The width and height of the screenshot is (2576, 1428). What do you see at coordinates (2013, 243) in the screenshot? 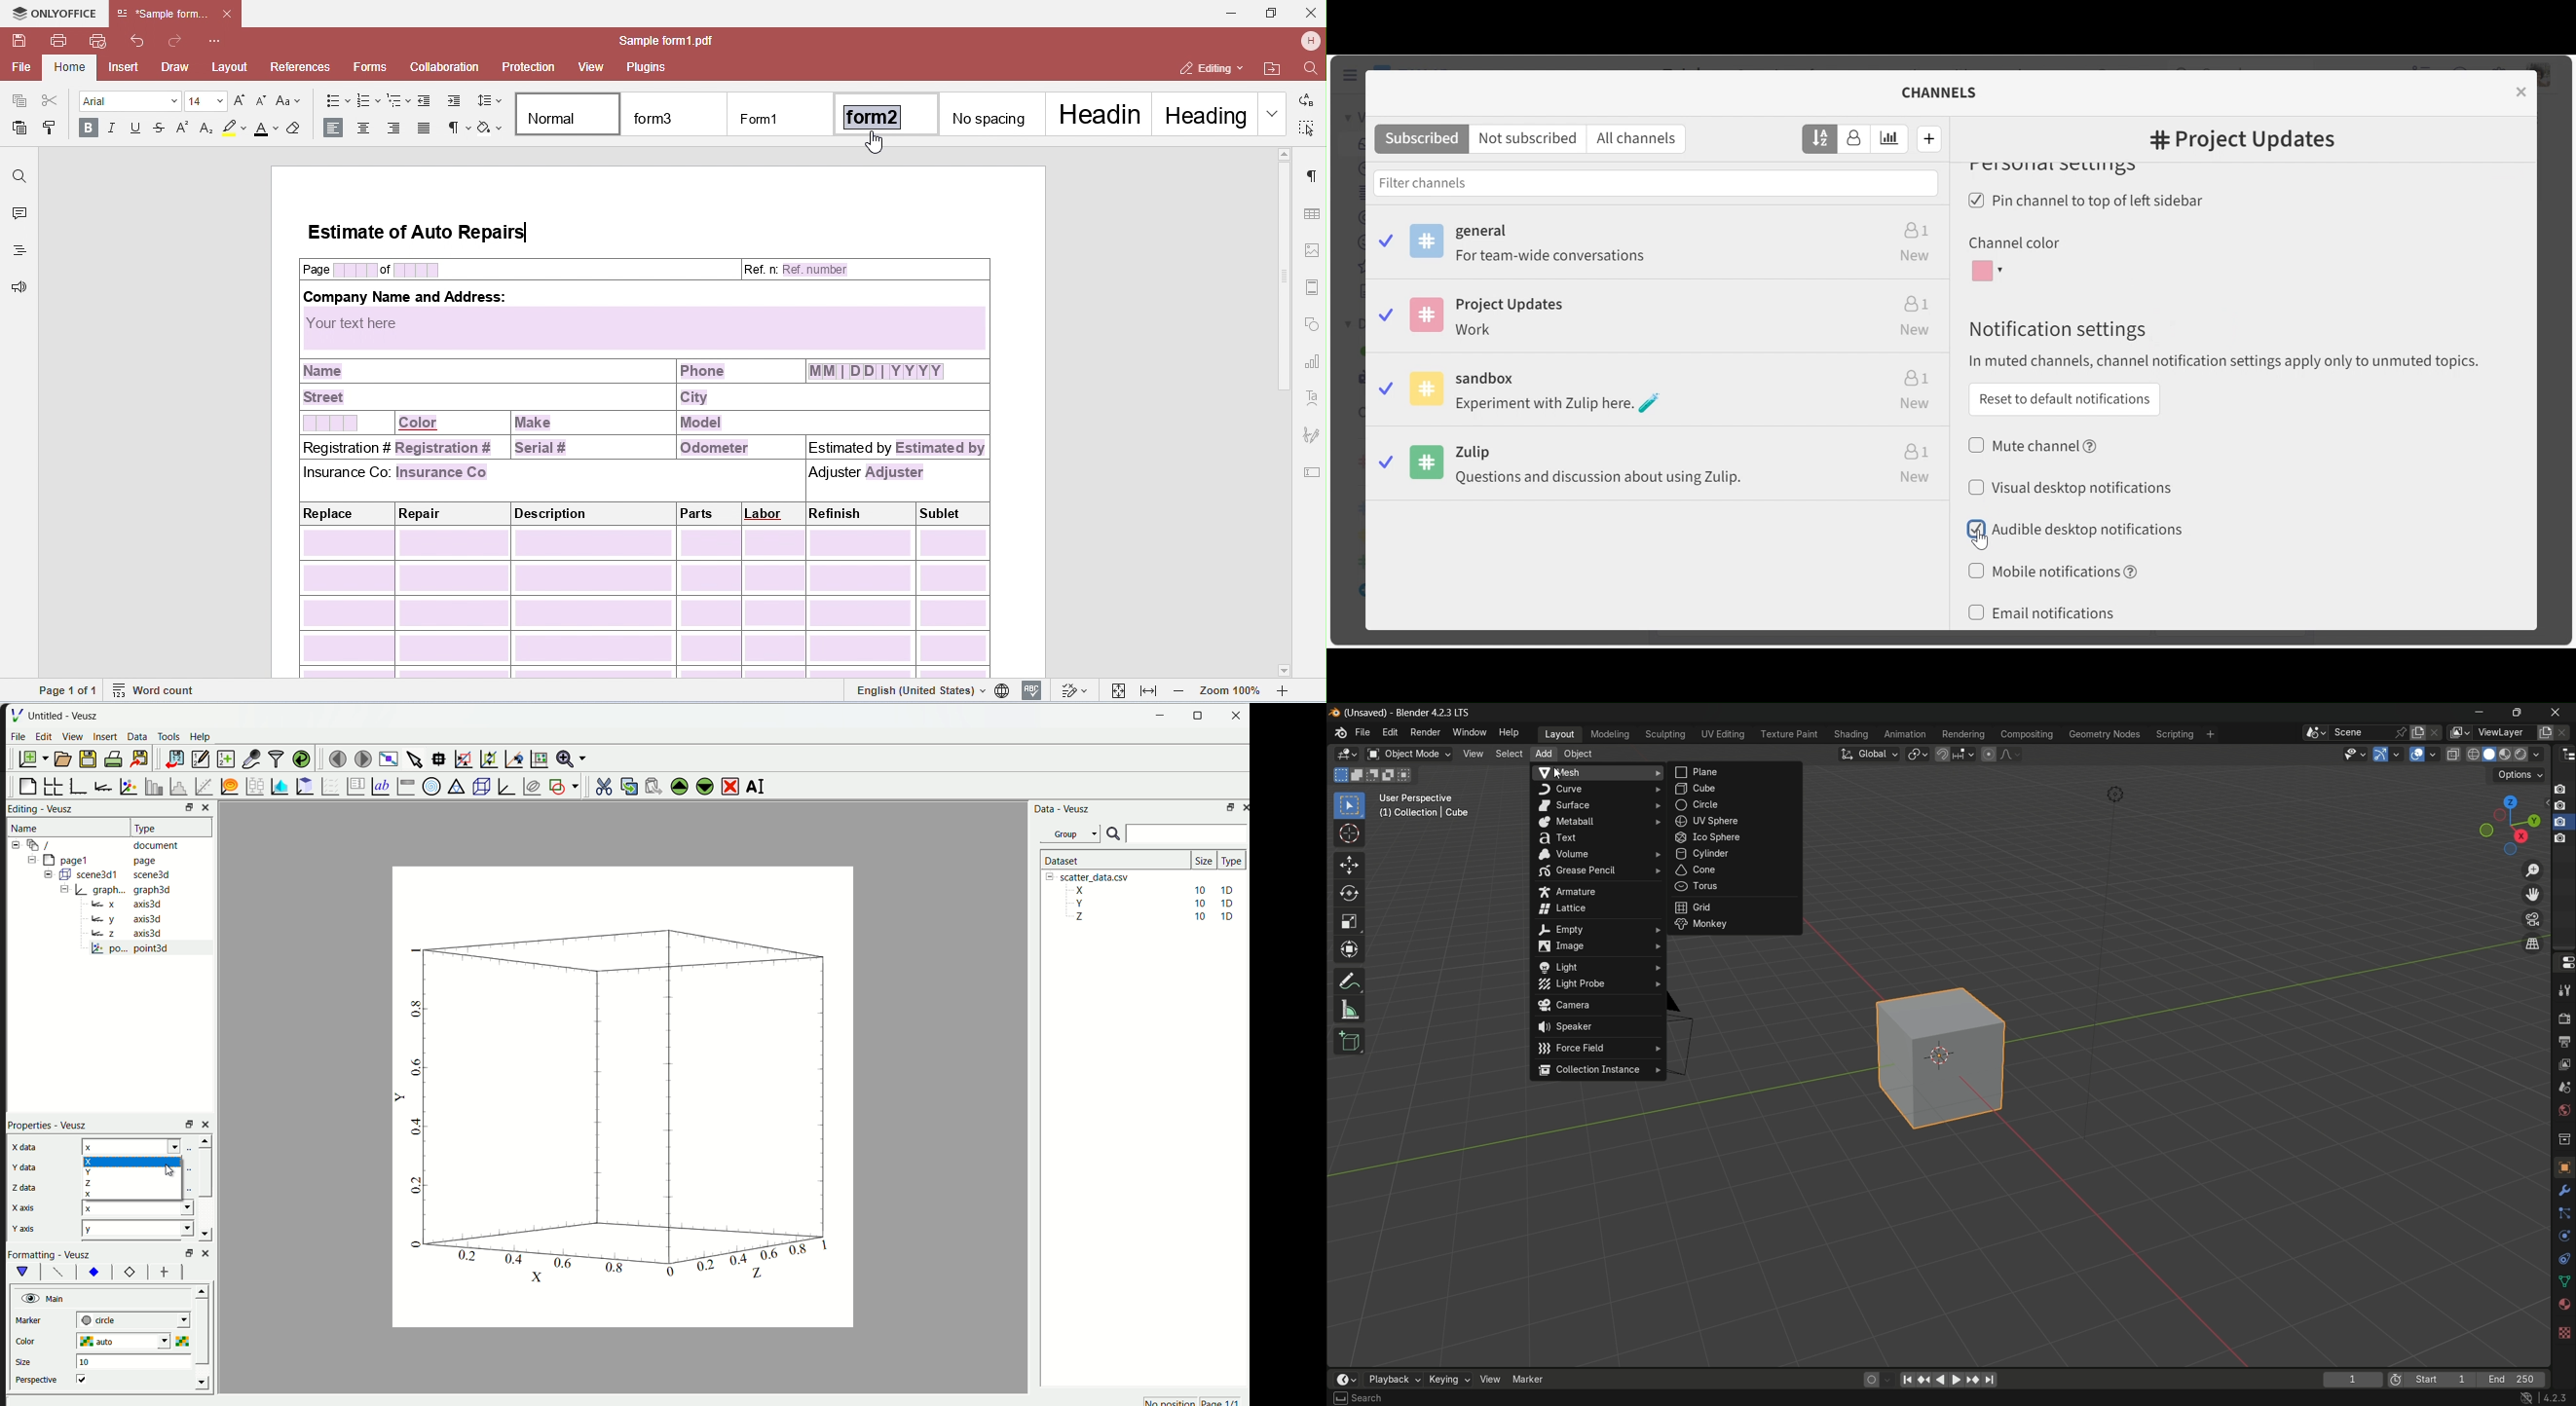
I see `Channel color` at bounding box center [2013, 243].